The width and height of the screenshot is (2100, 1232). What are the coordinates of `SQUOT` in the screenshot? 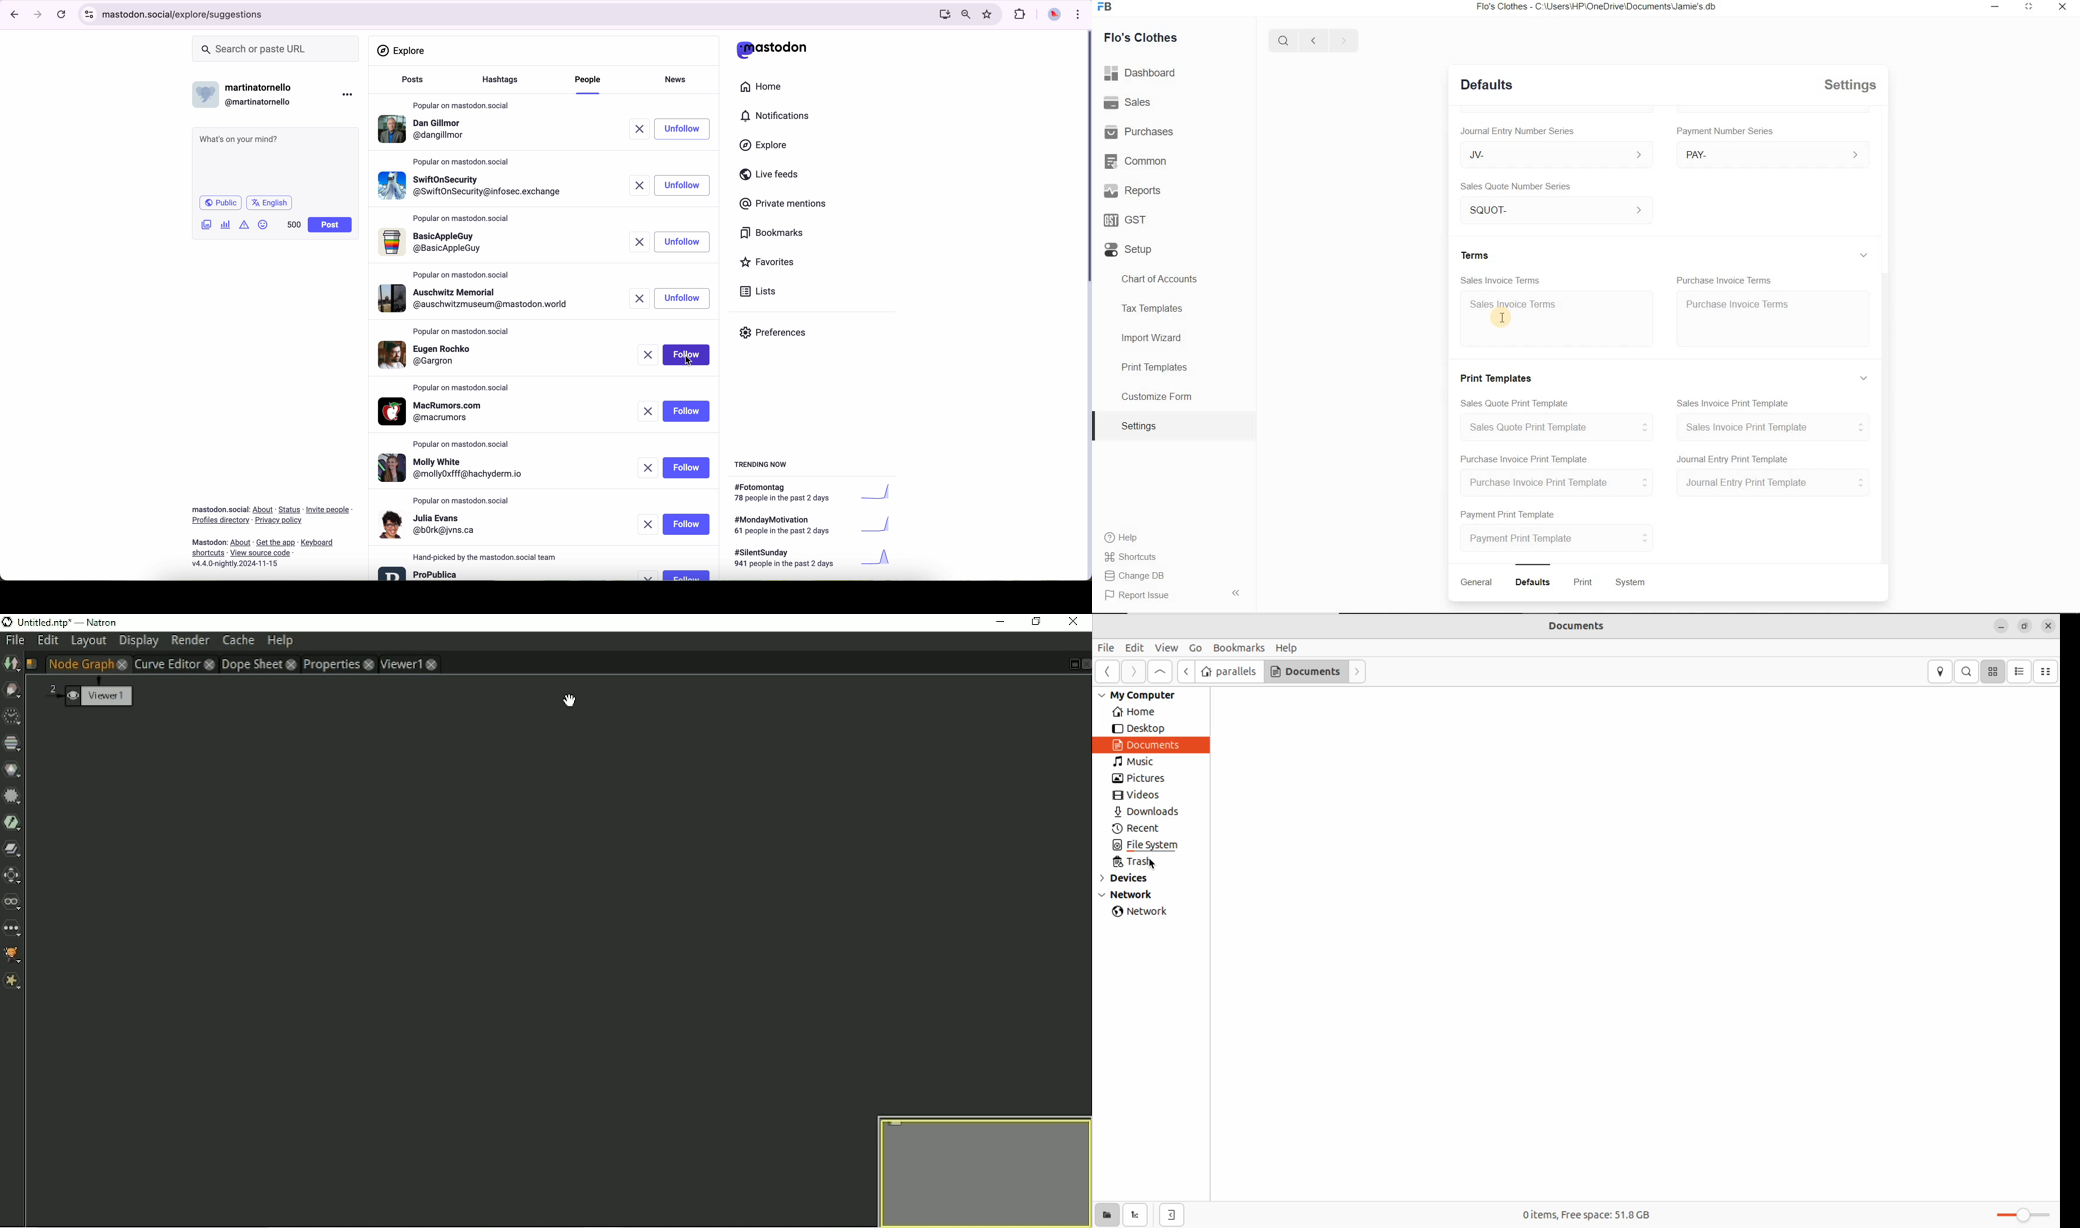 It's located at (1560, 208).